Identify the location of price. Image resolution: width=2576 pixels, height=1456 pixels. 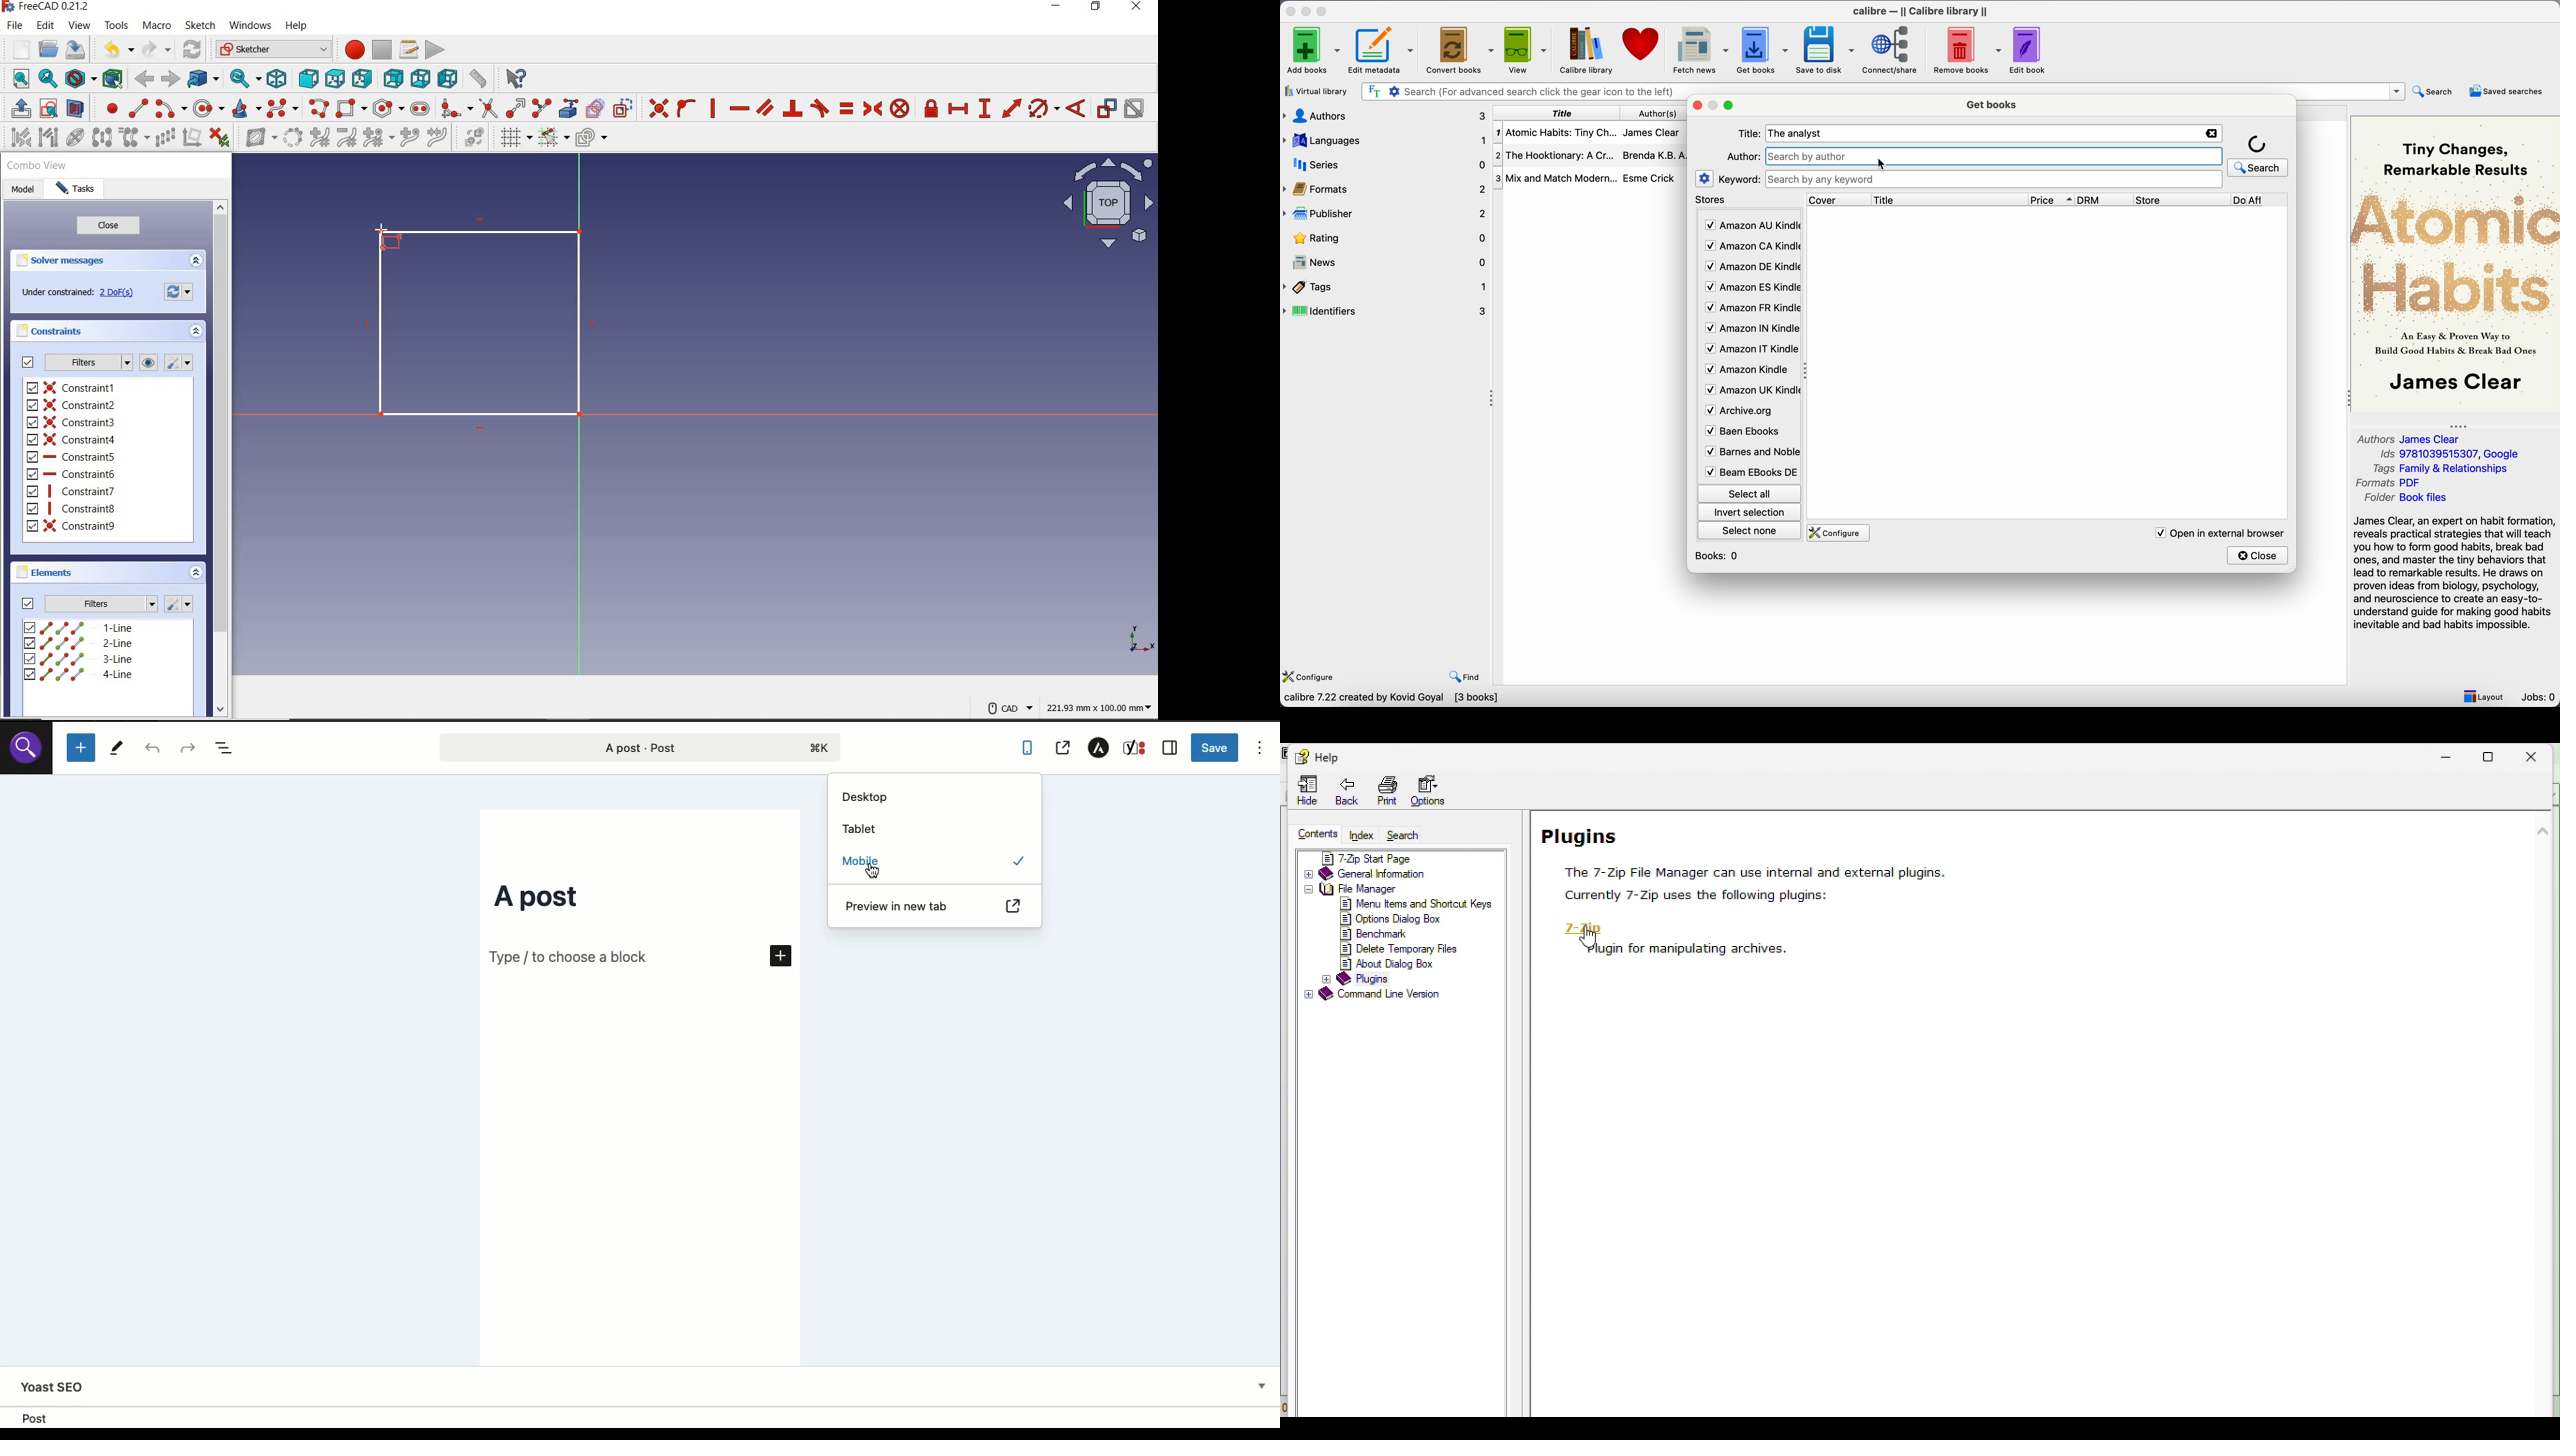
(2053, 200).